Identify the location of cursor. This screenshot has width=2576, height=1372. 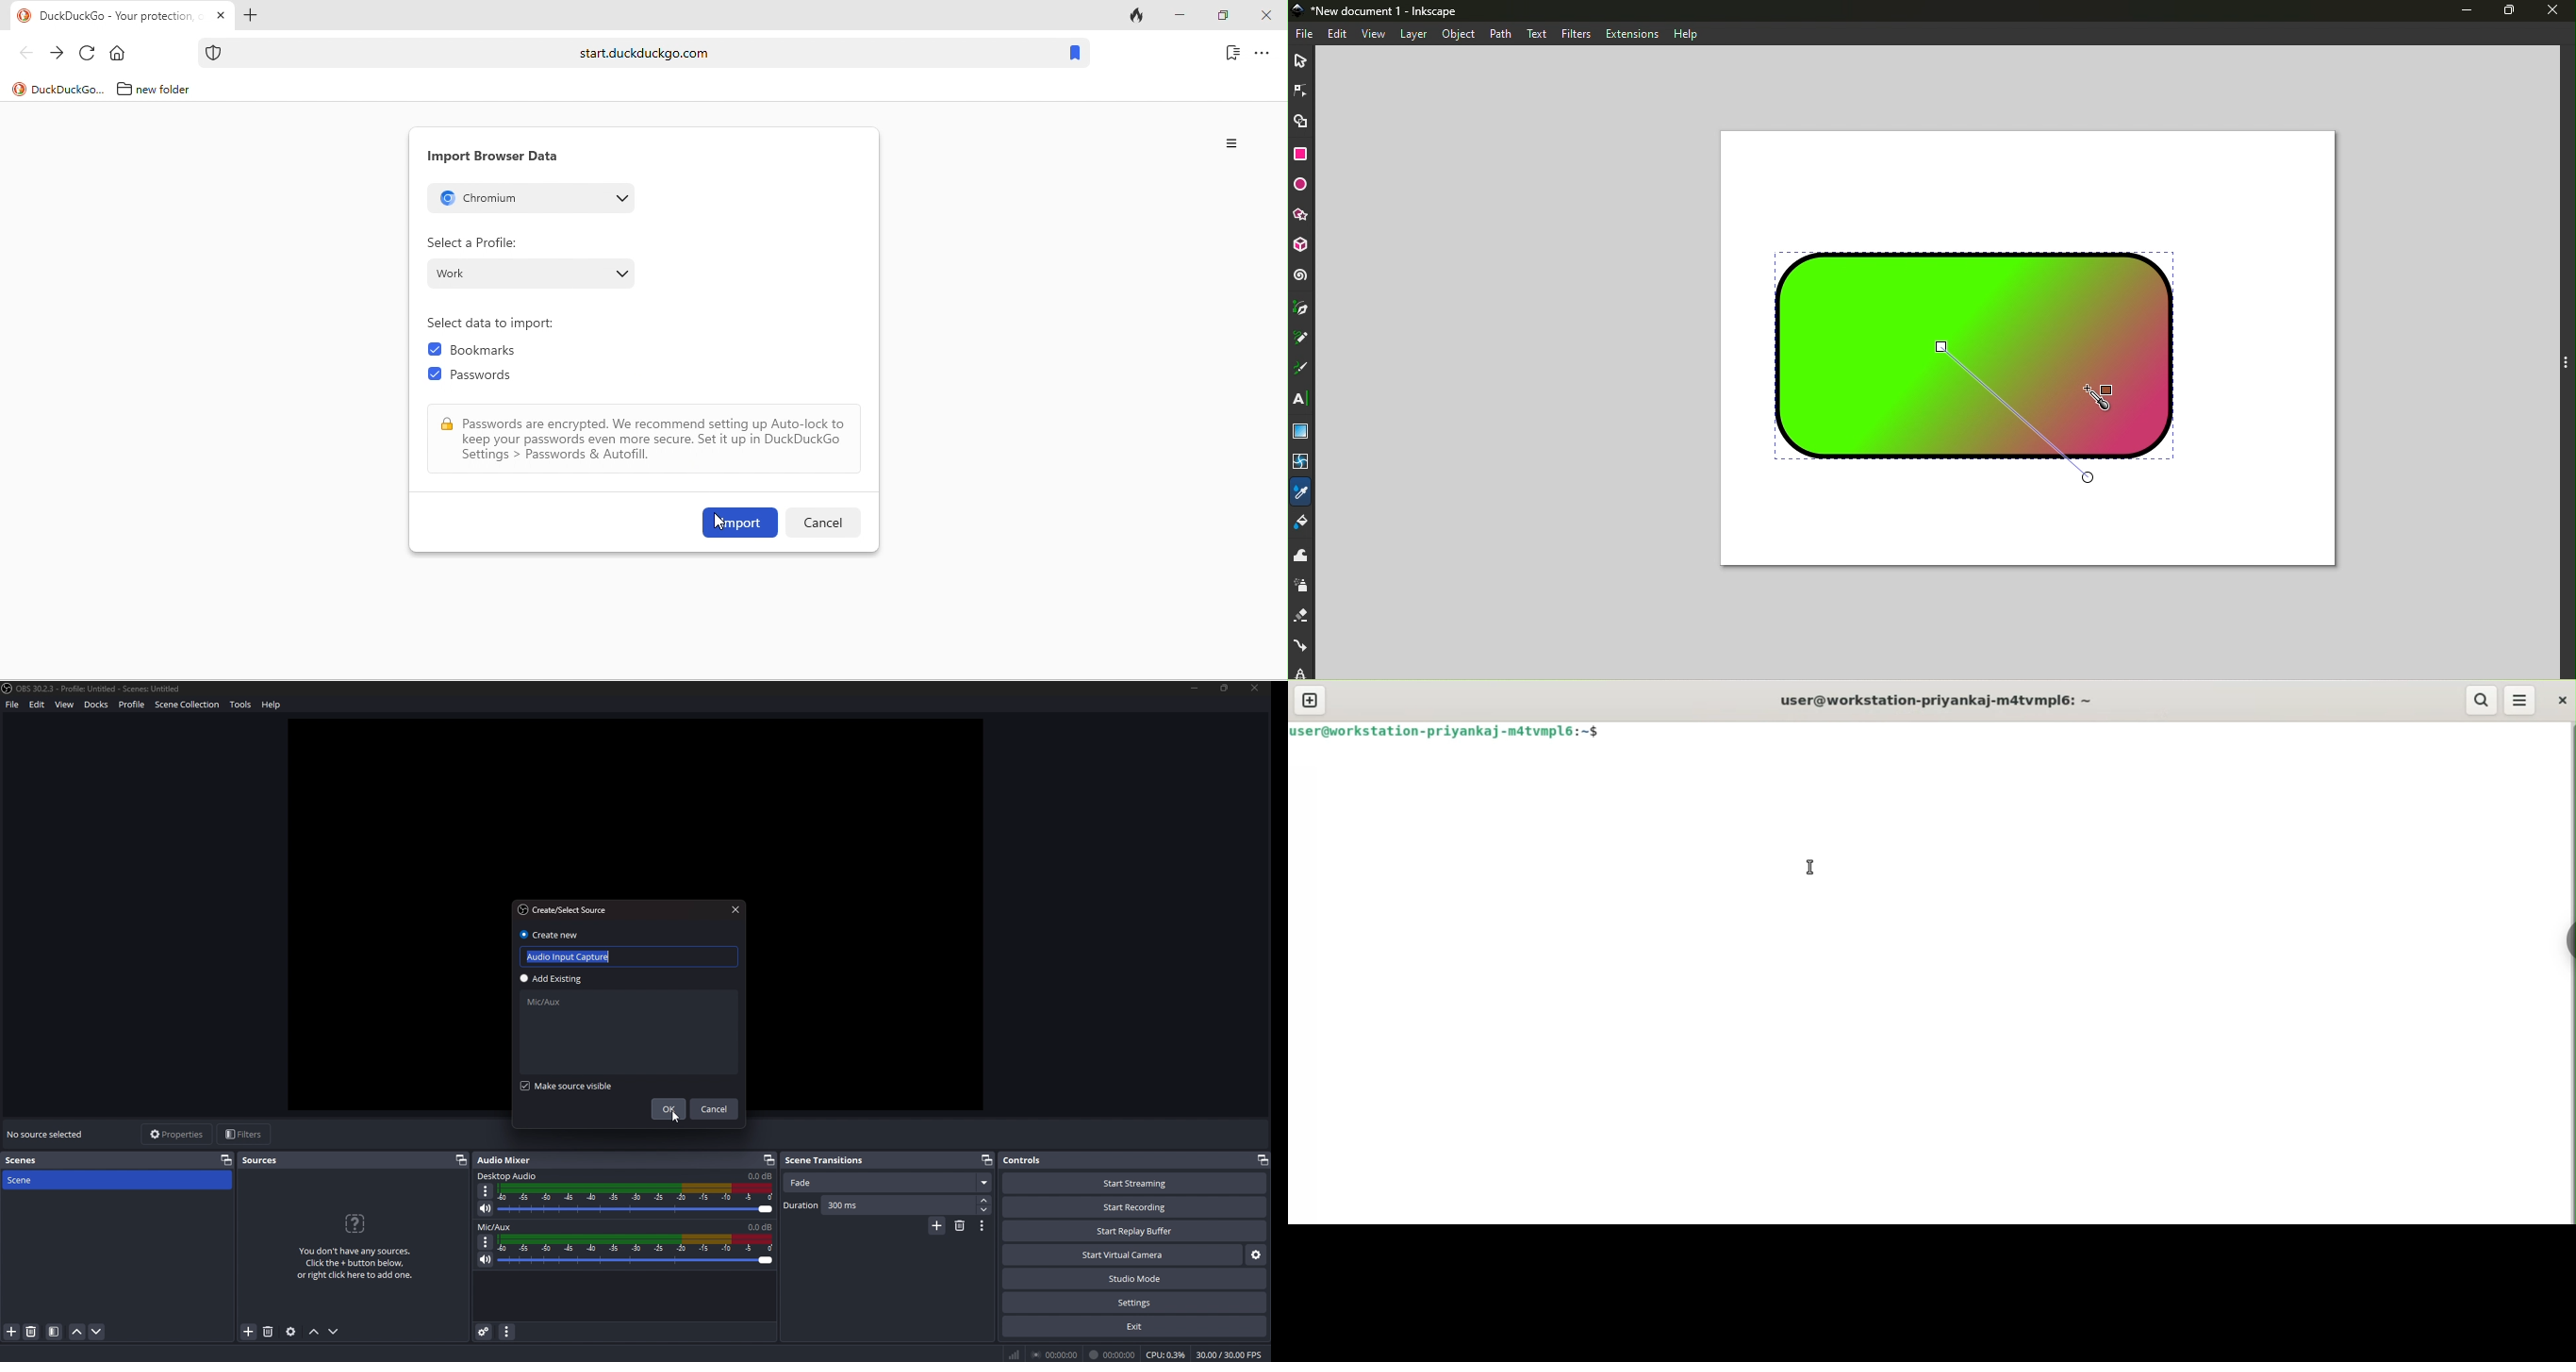
(2106, 392).